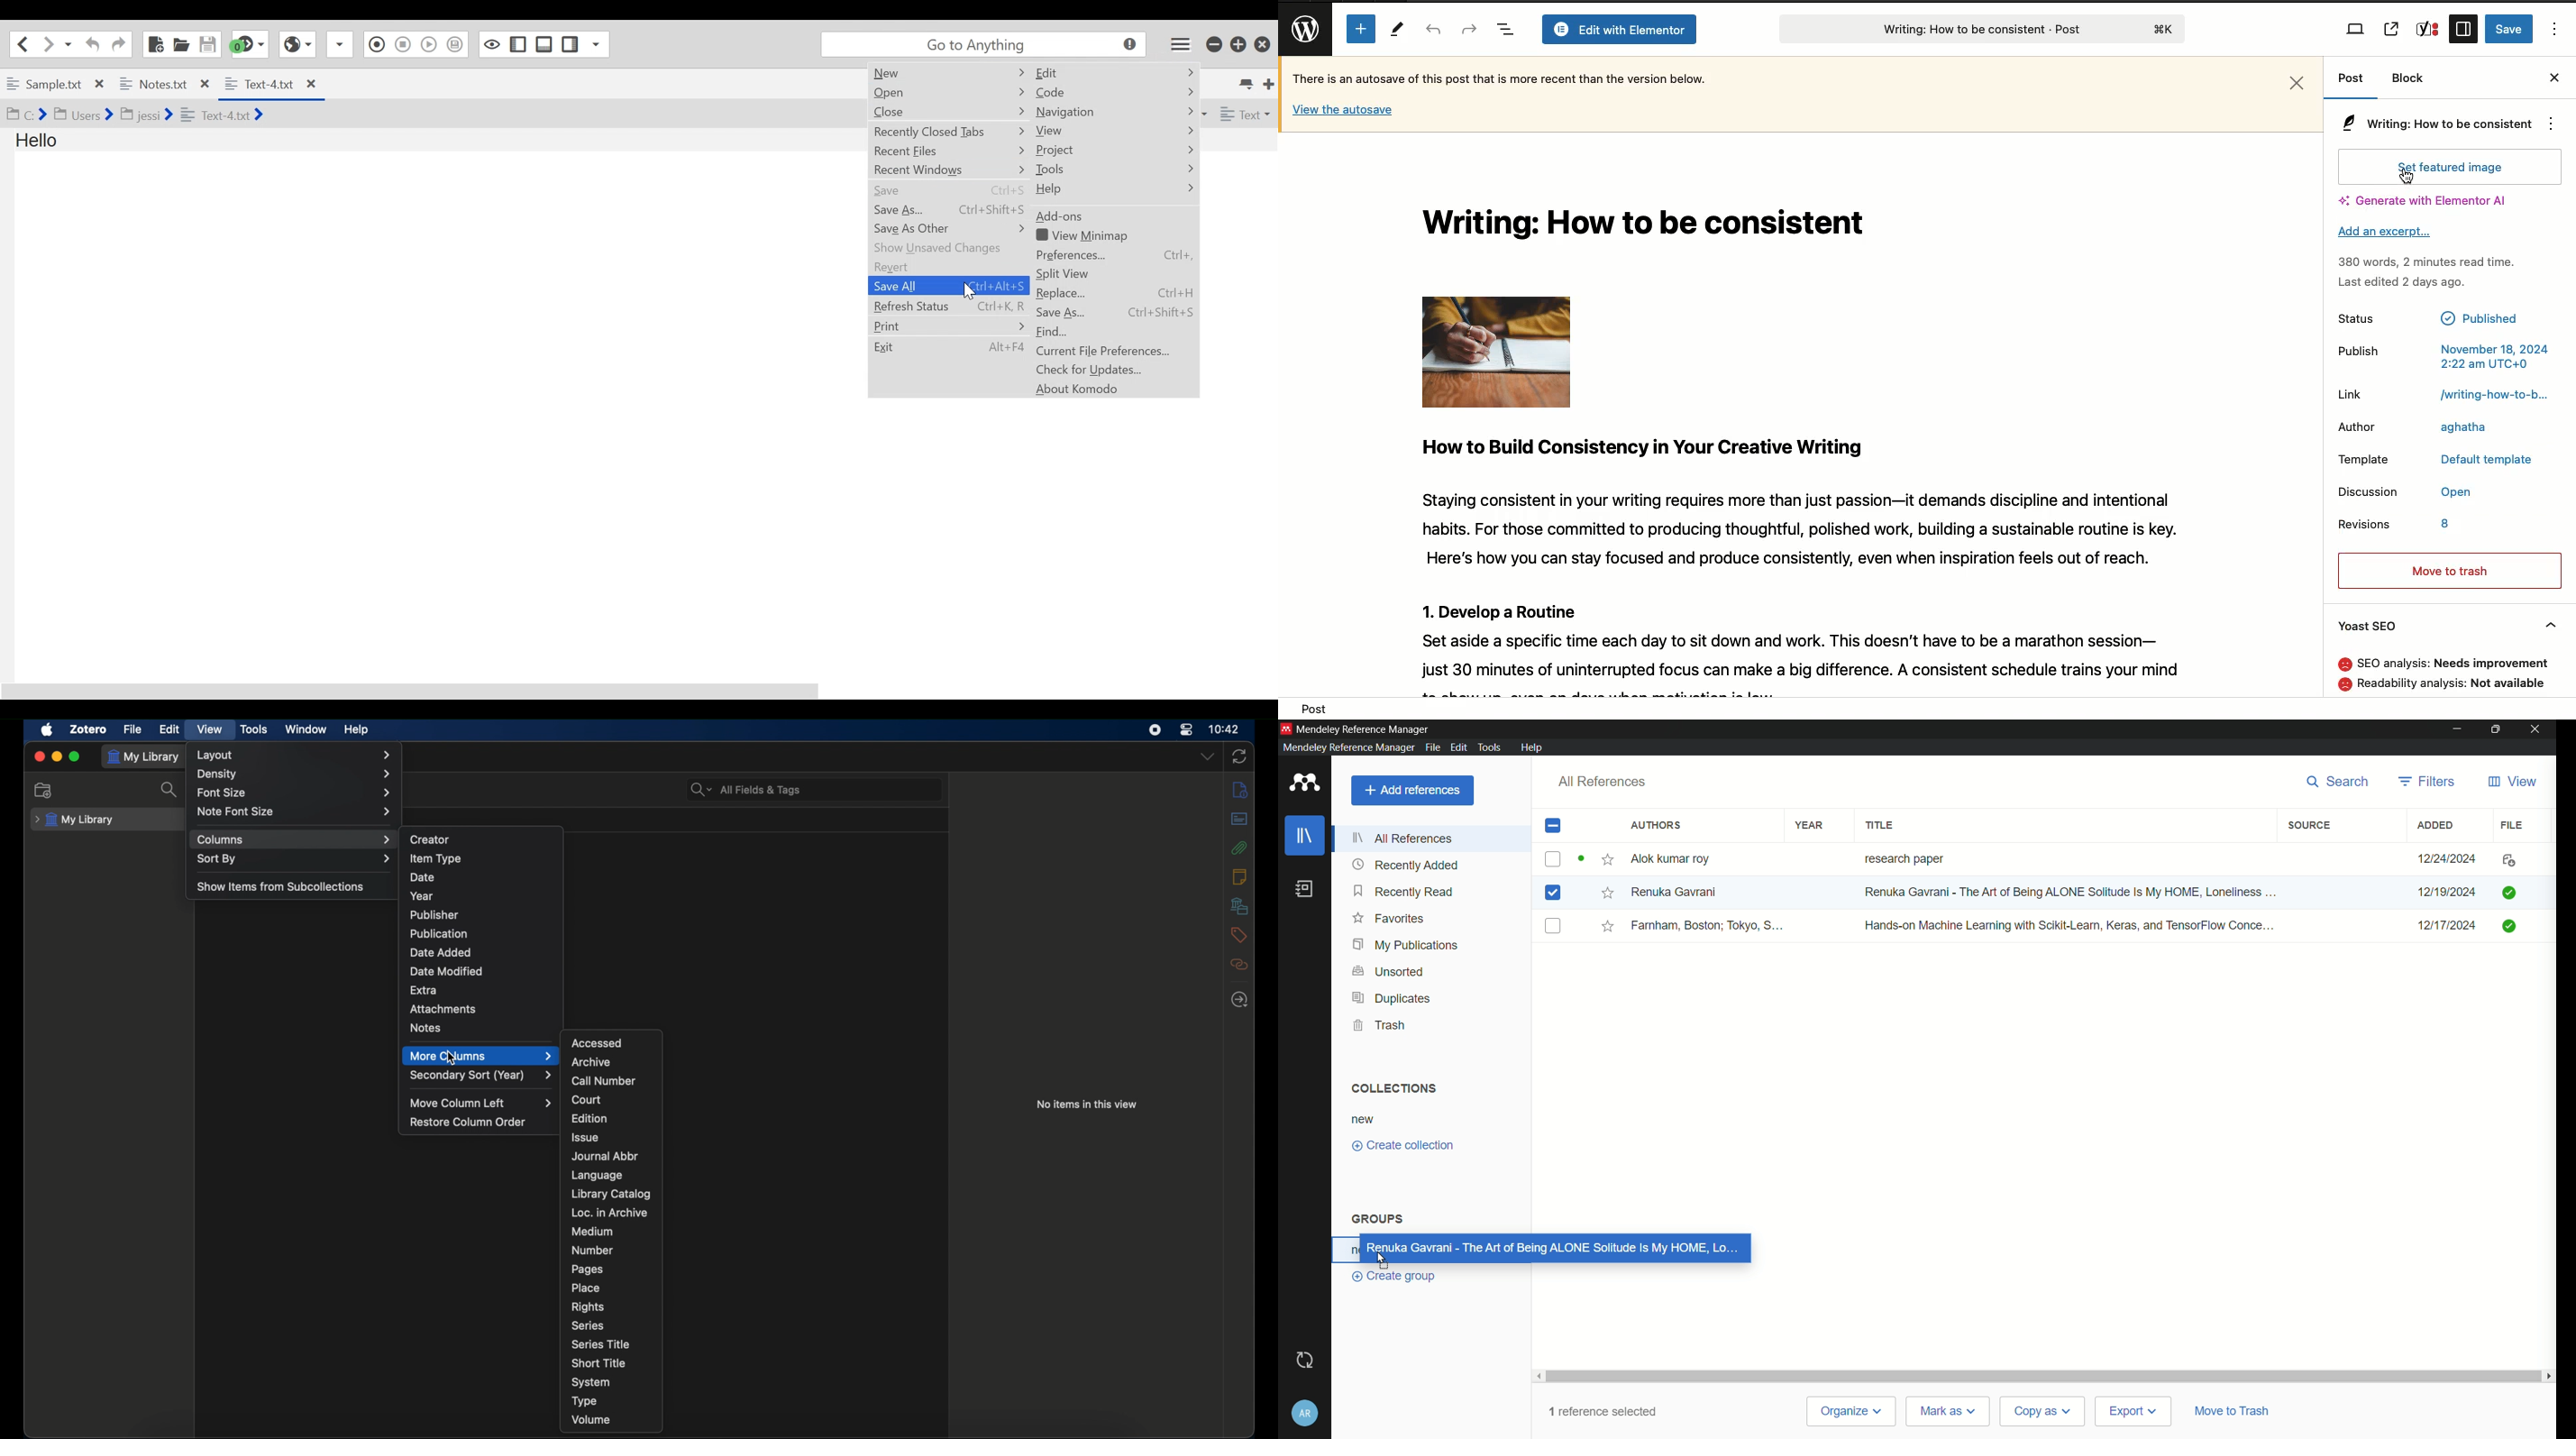  What do you see at coordinates (1554, 927) in the screenshot?
I see `book-3` at bounding box center [1554, 927].